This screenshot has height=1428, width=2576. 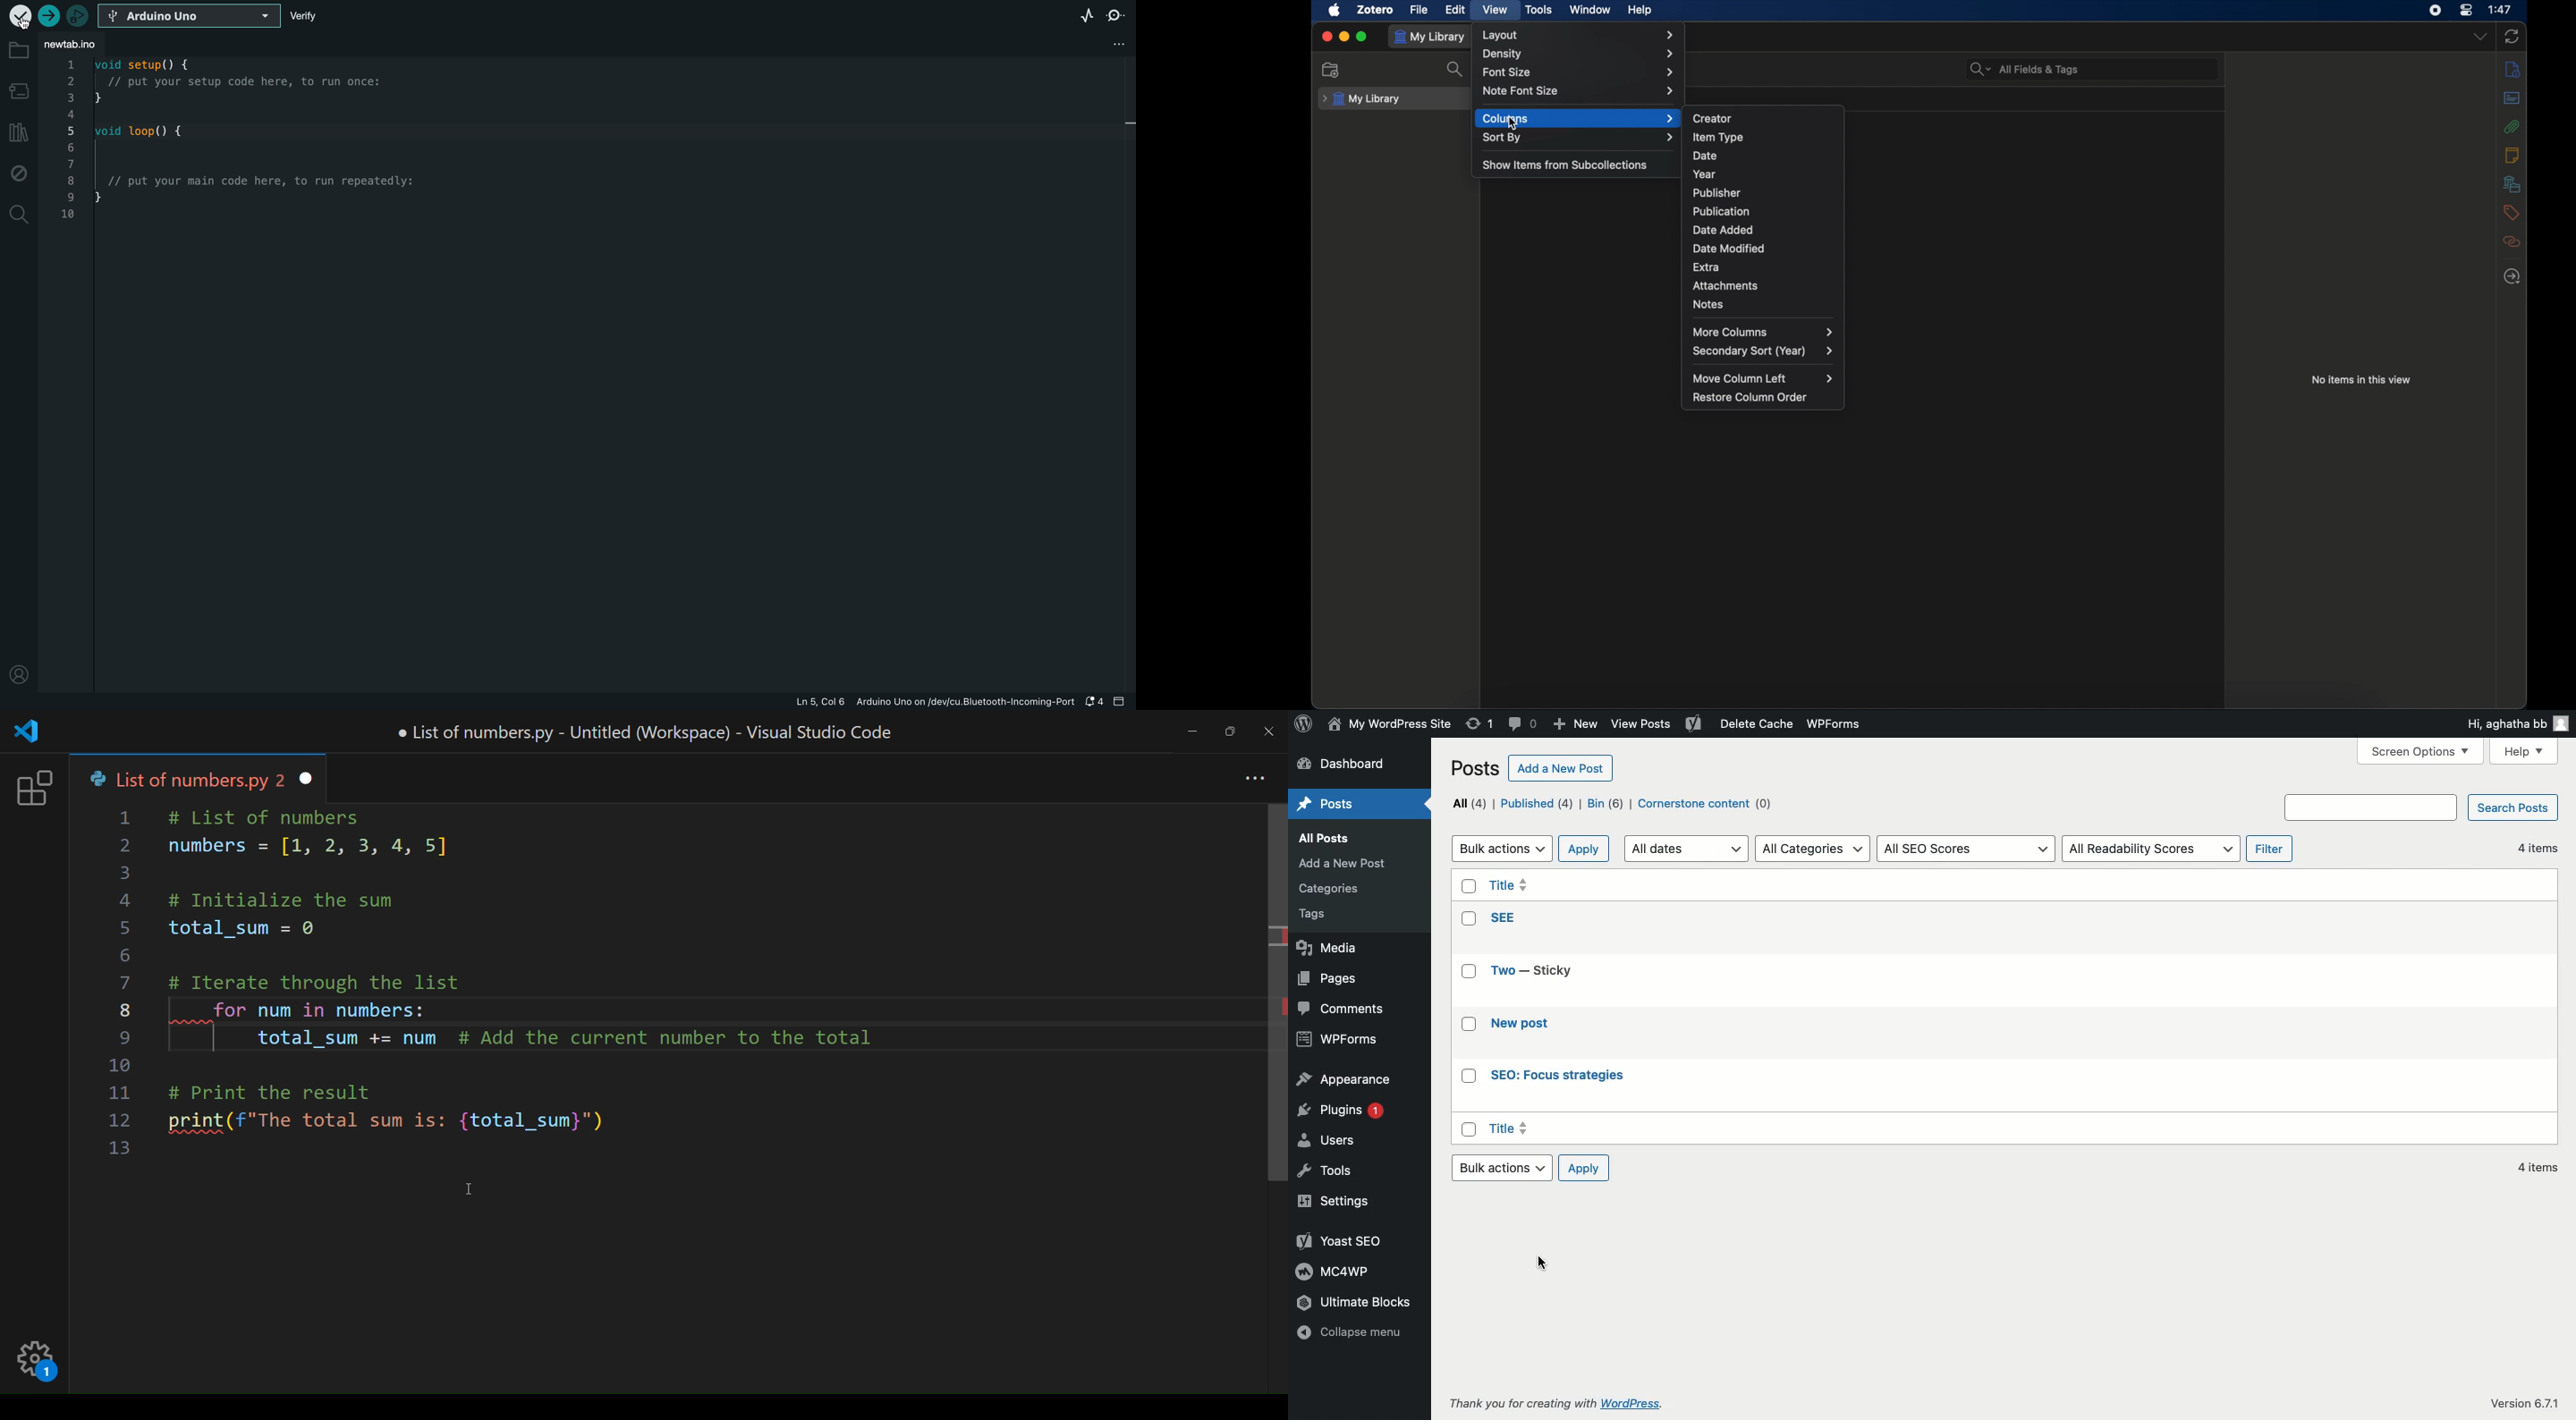 I want to click on publisher, so click(x=1715, y=193).